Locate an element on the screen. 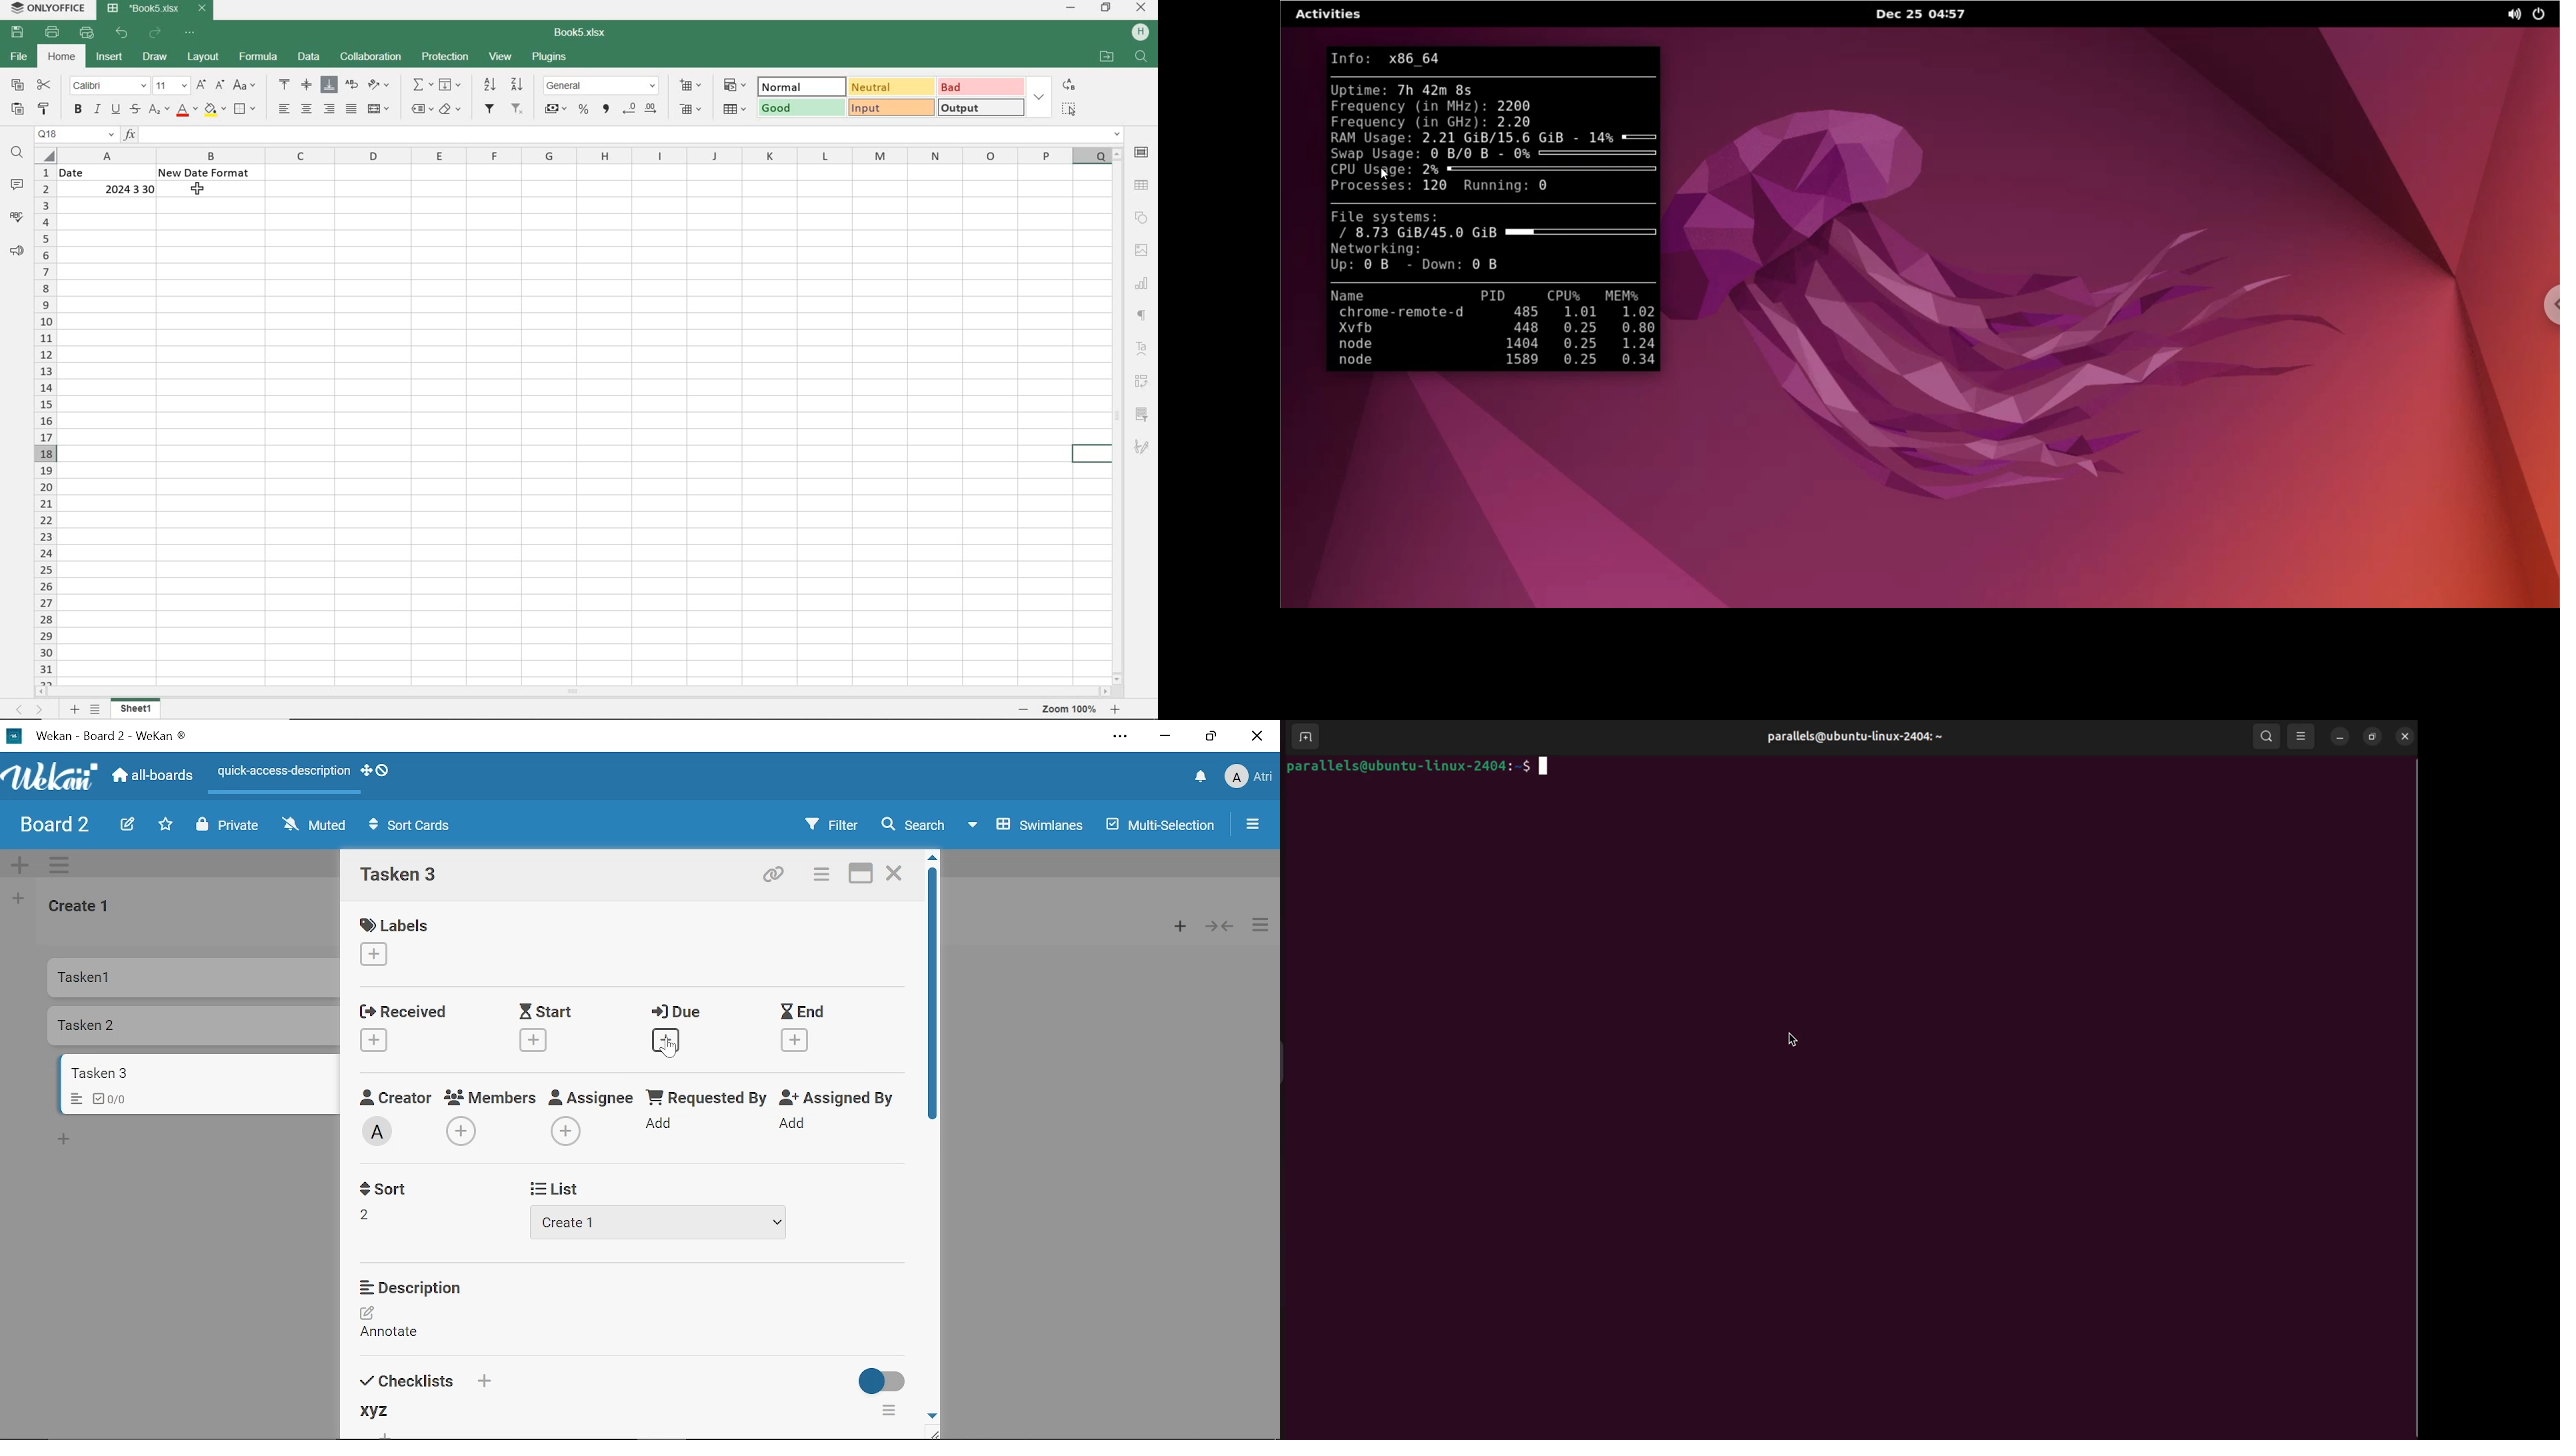 Image resolution: width=2576 pixels, height=1456 pixels. MERGE AND CENTER is located at coordinates (380, 108).